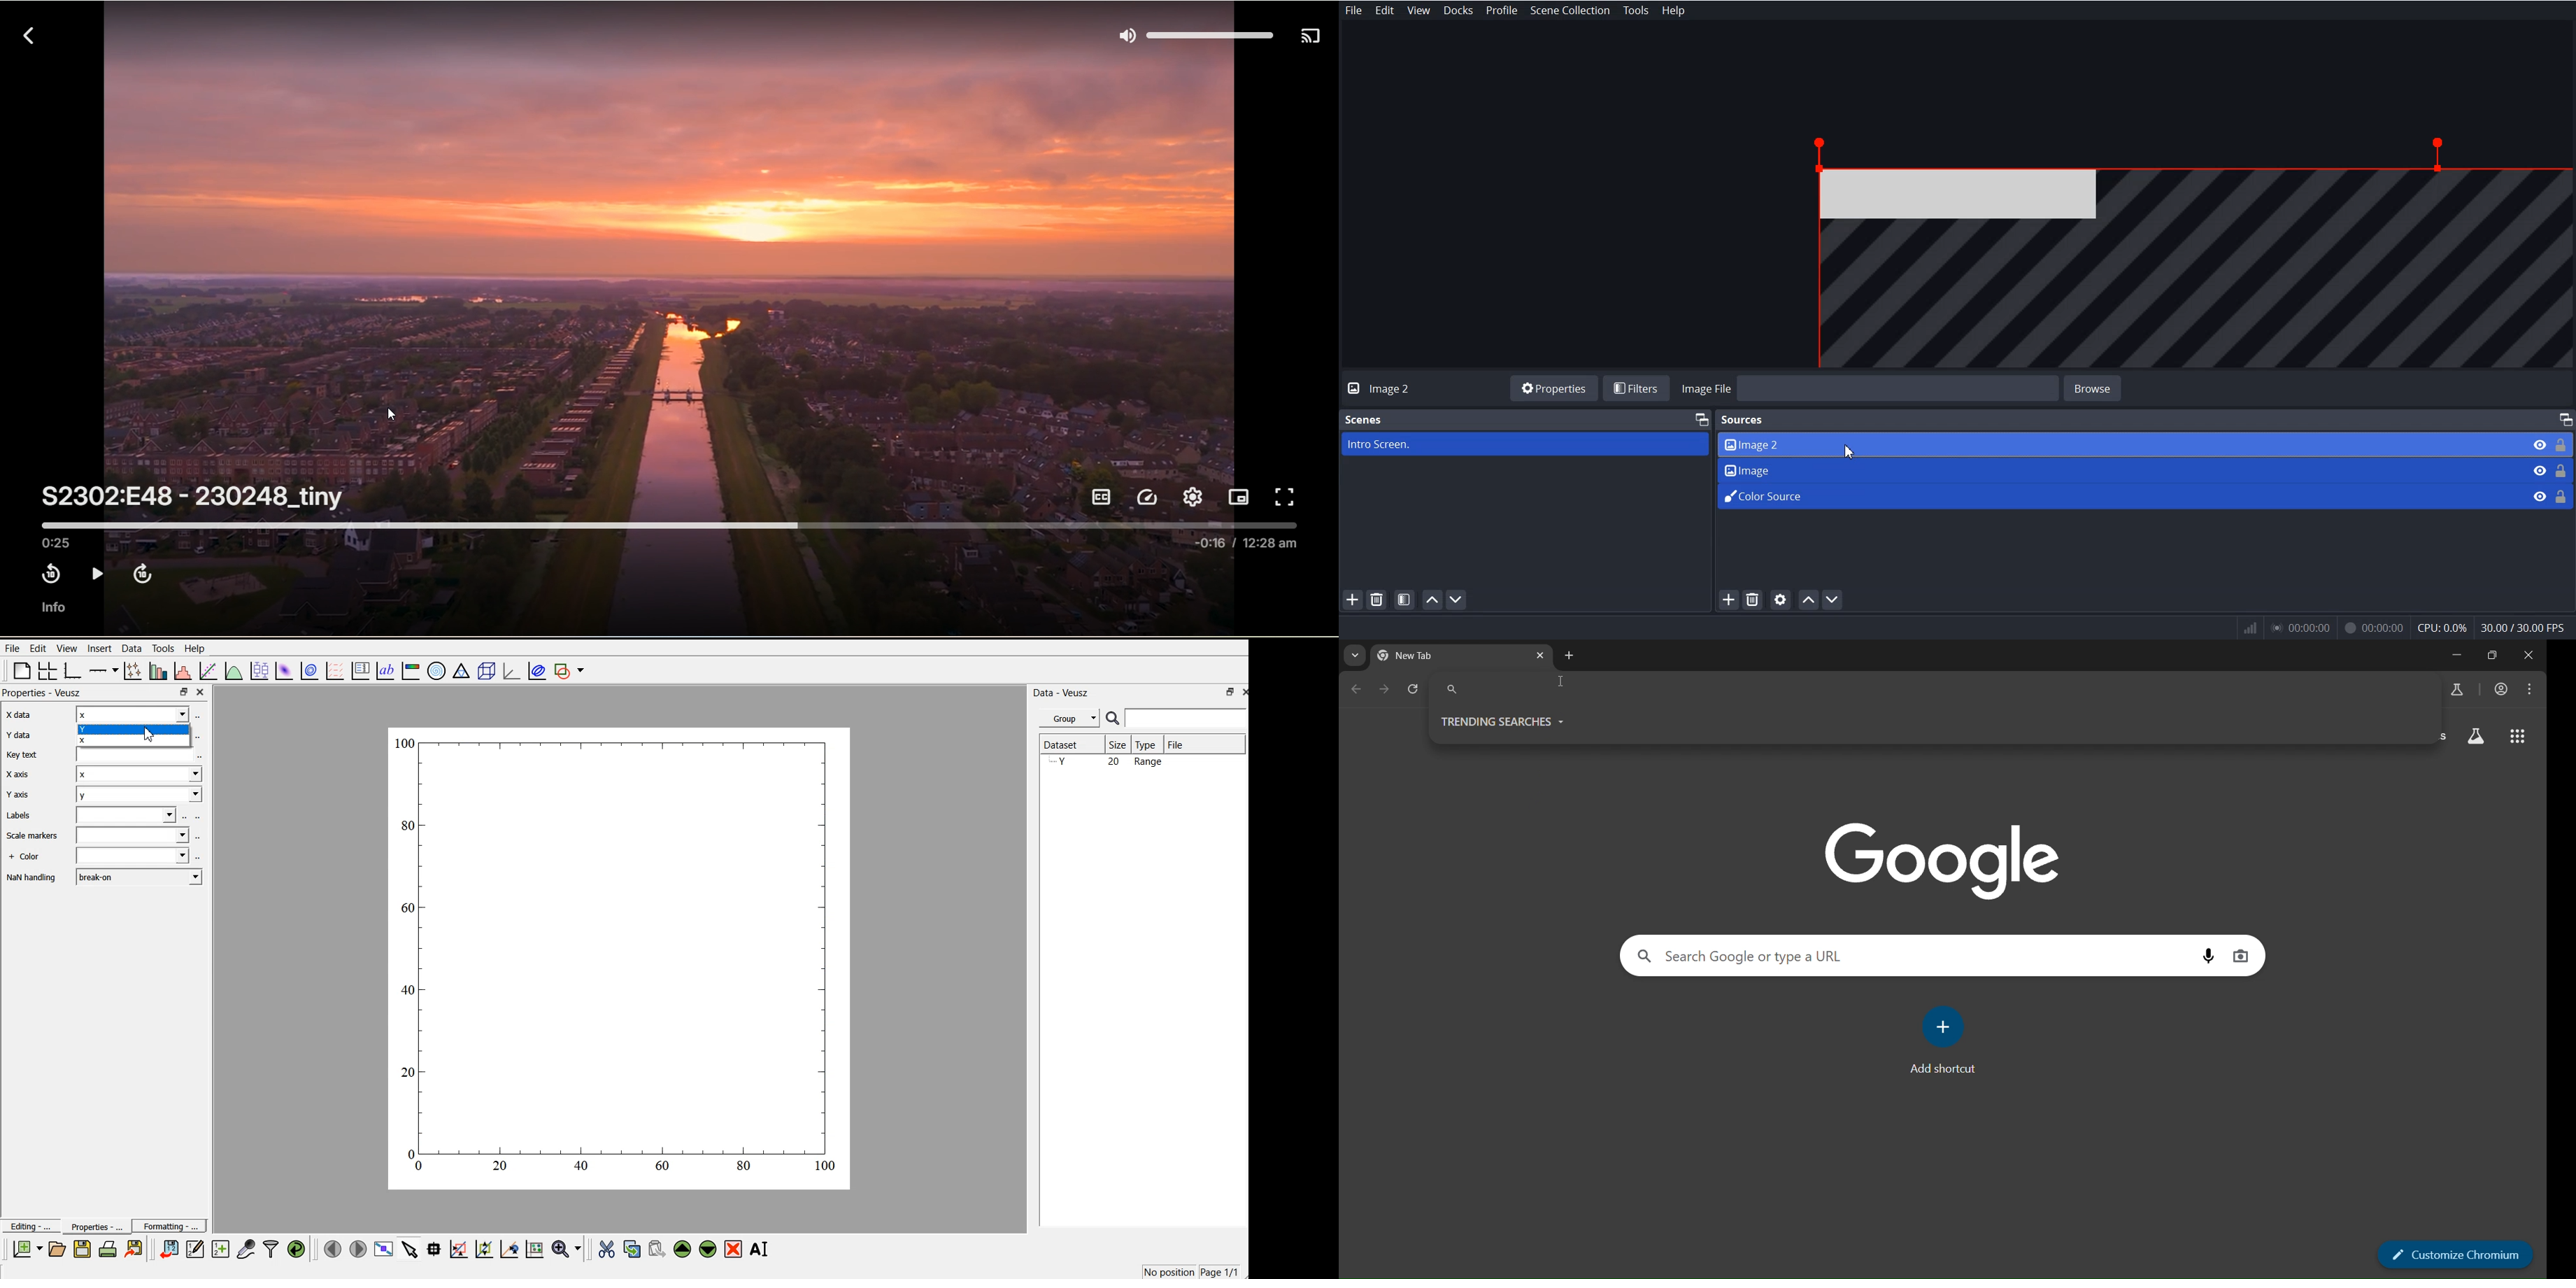  I want to click on Export to graphics format, so click(136, 1250).